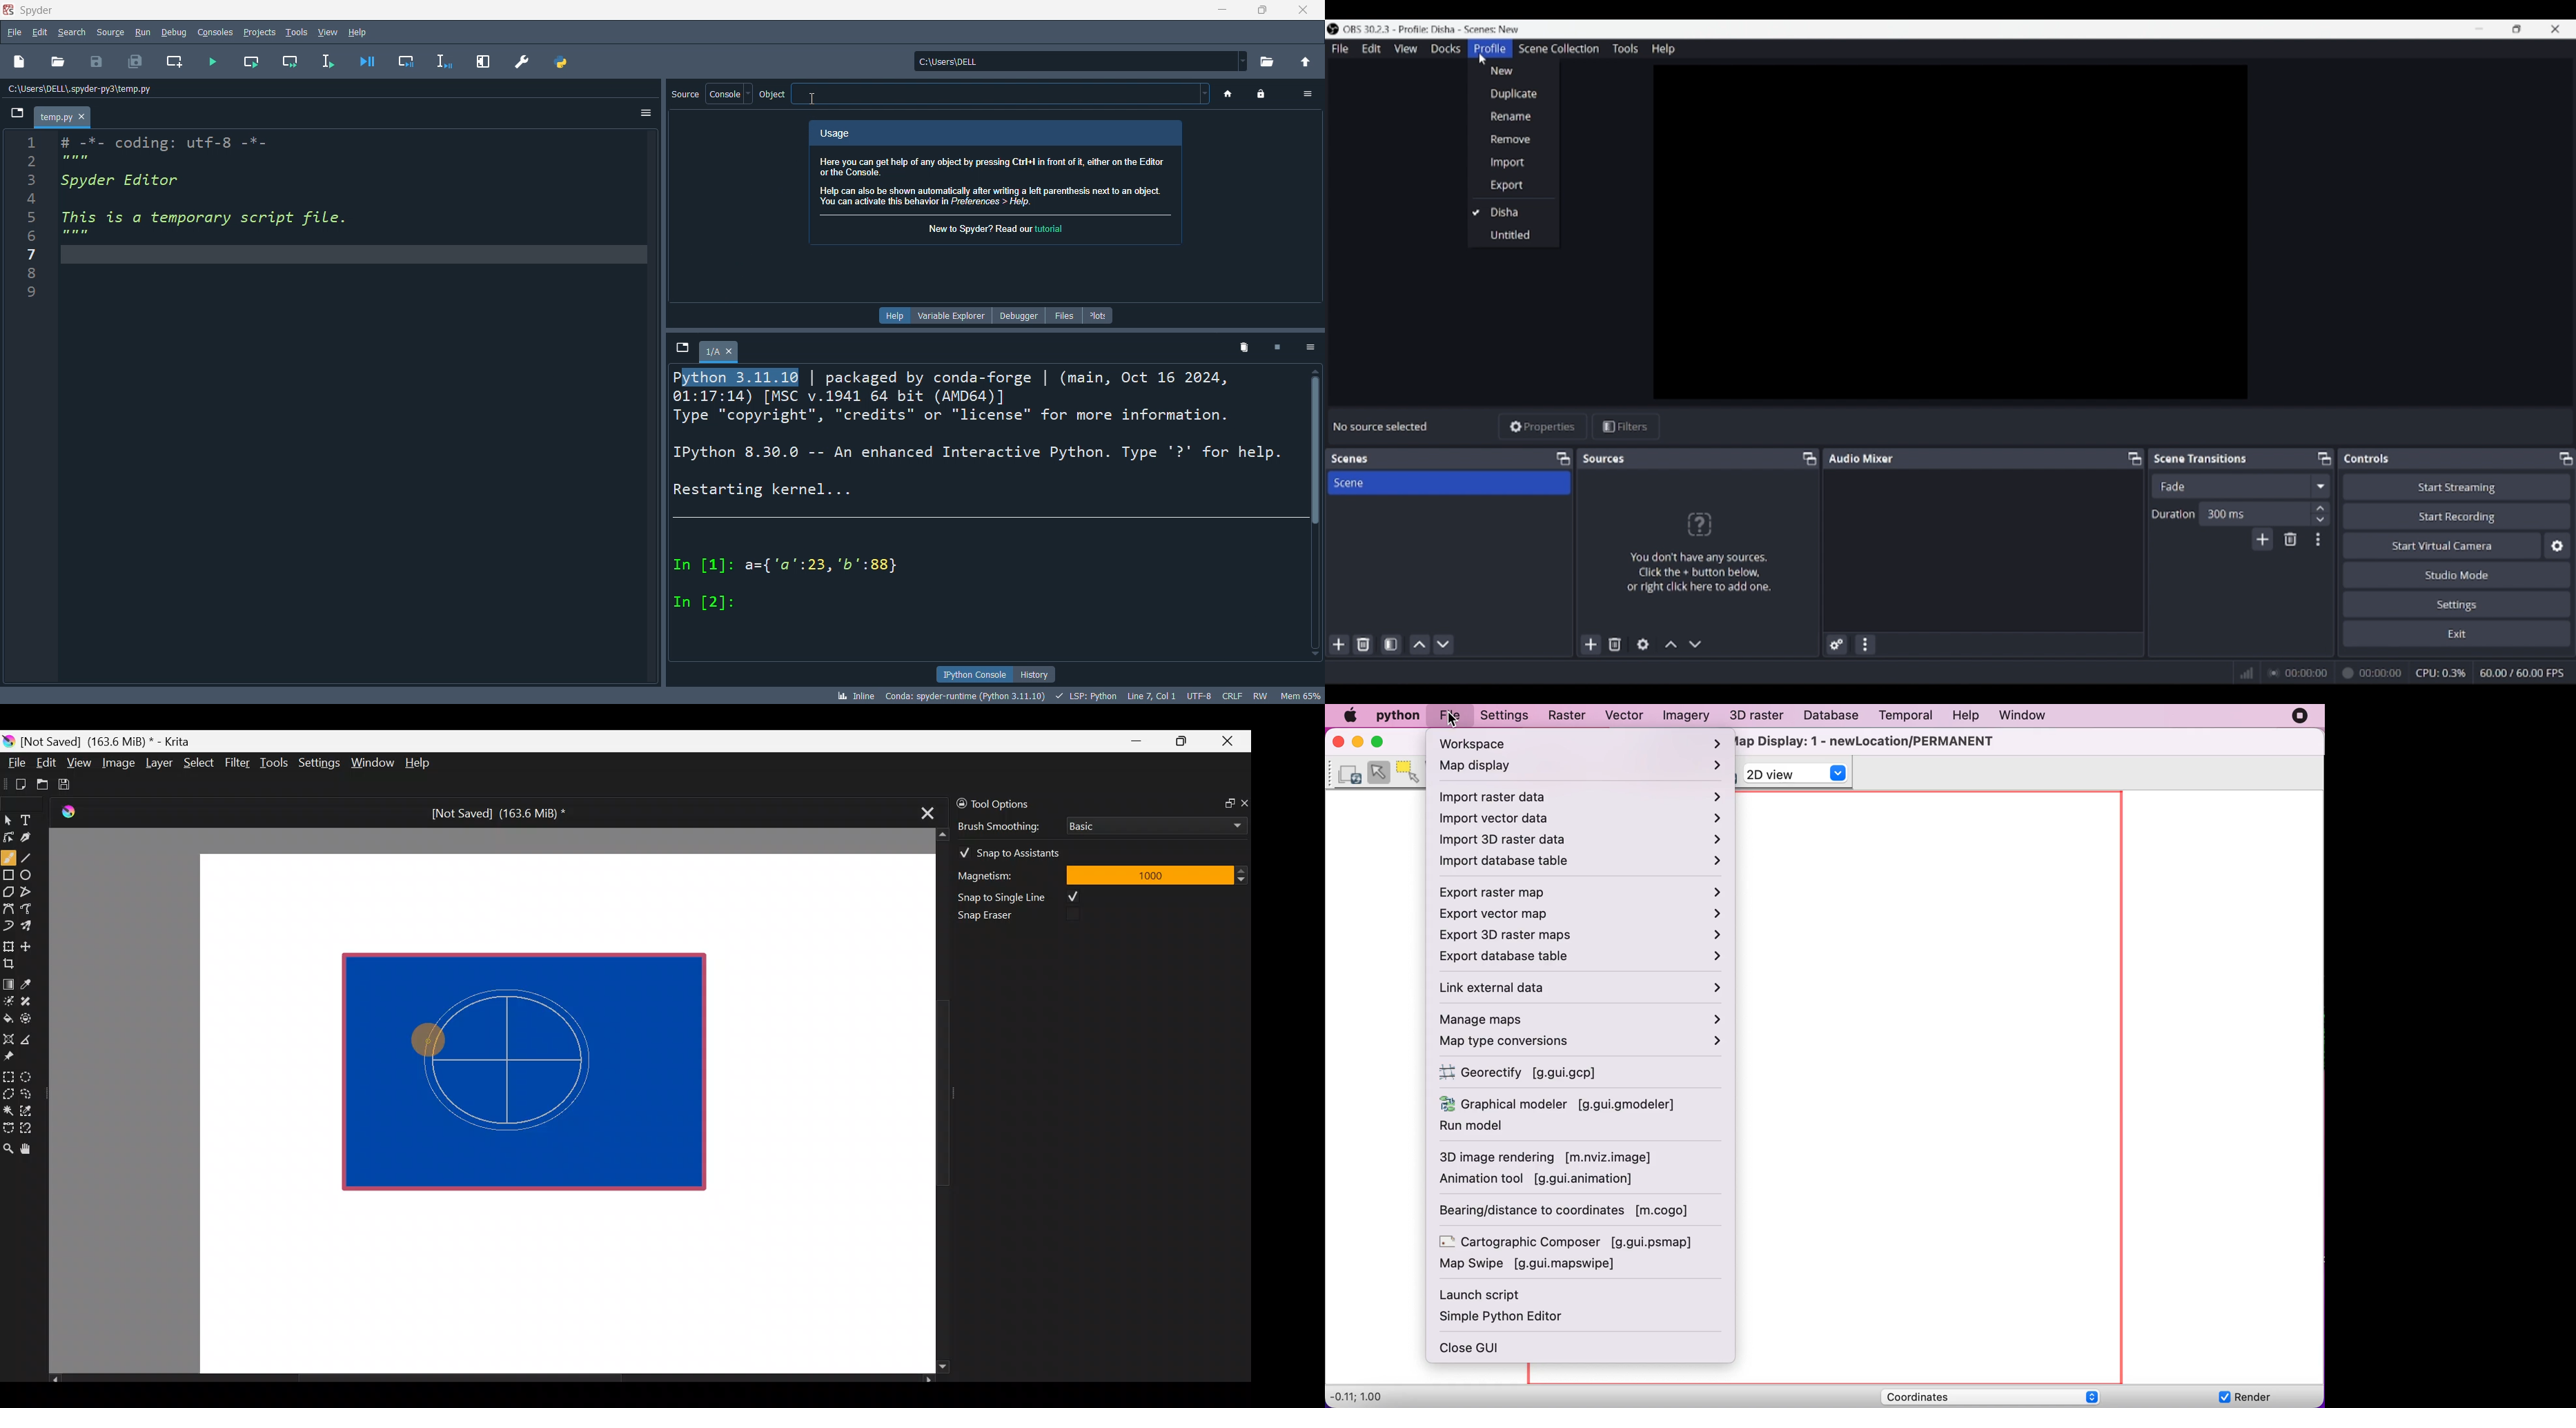 Image resolution: width=2576 pixels, height=1428 pixels. What do you see at coordinates (8, 821) in the screenshot?
I see `Select shapes tool` at bounding box center [8, 821].